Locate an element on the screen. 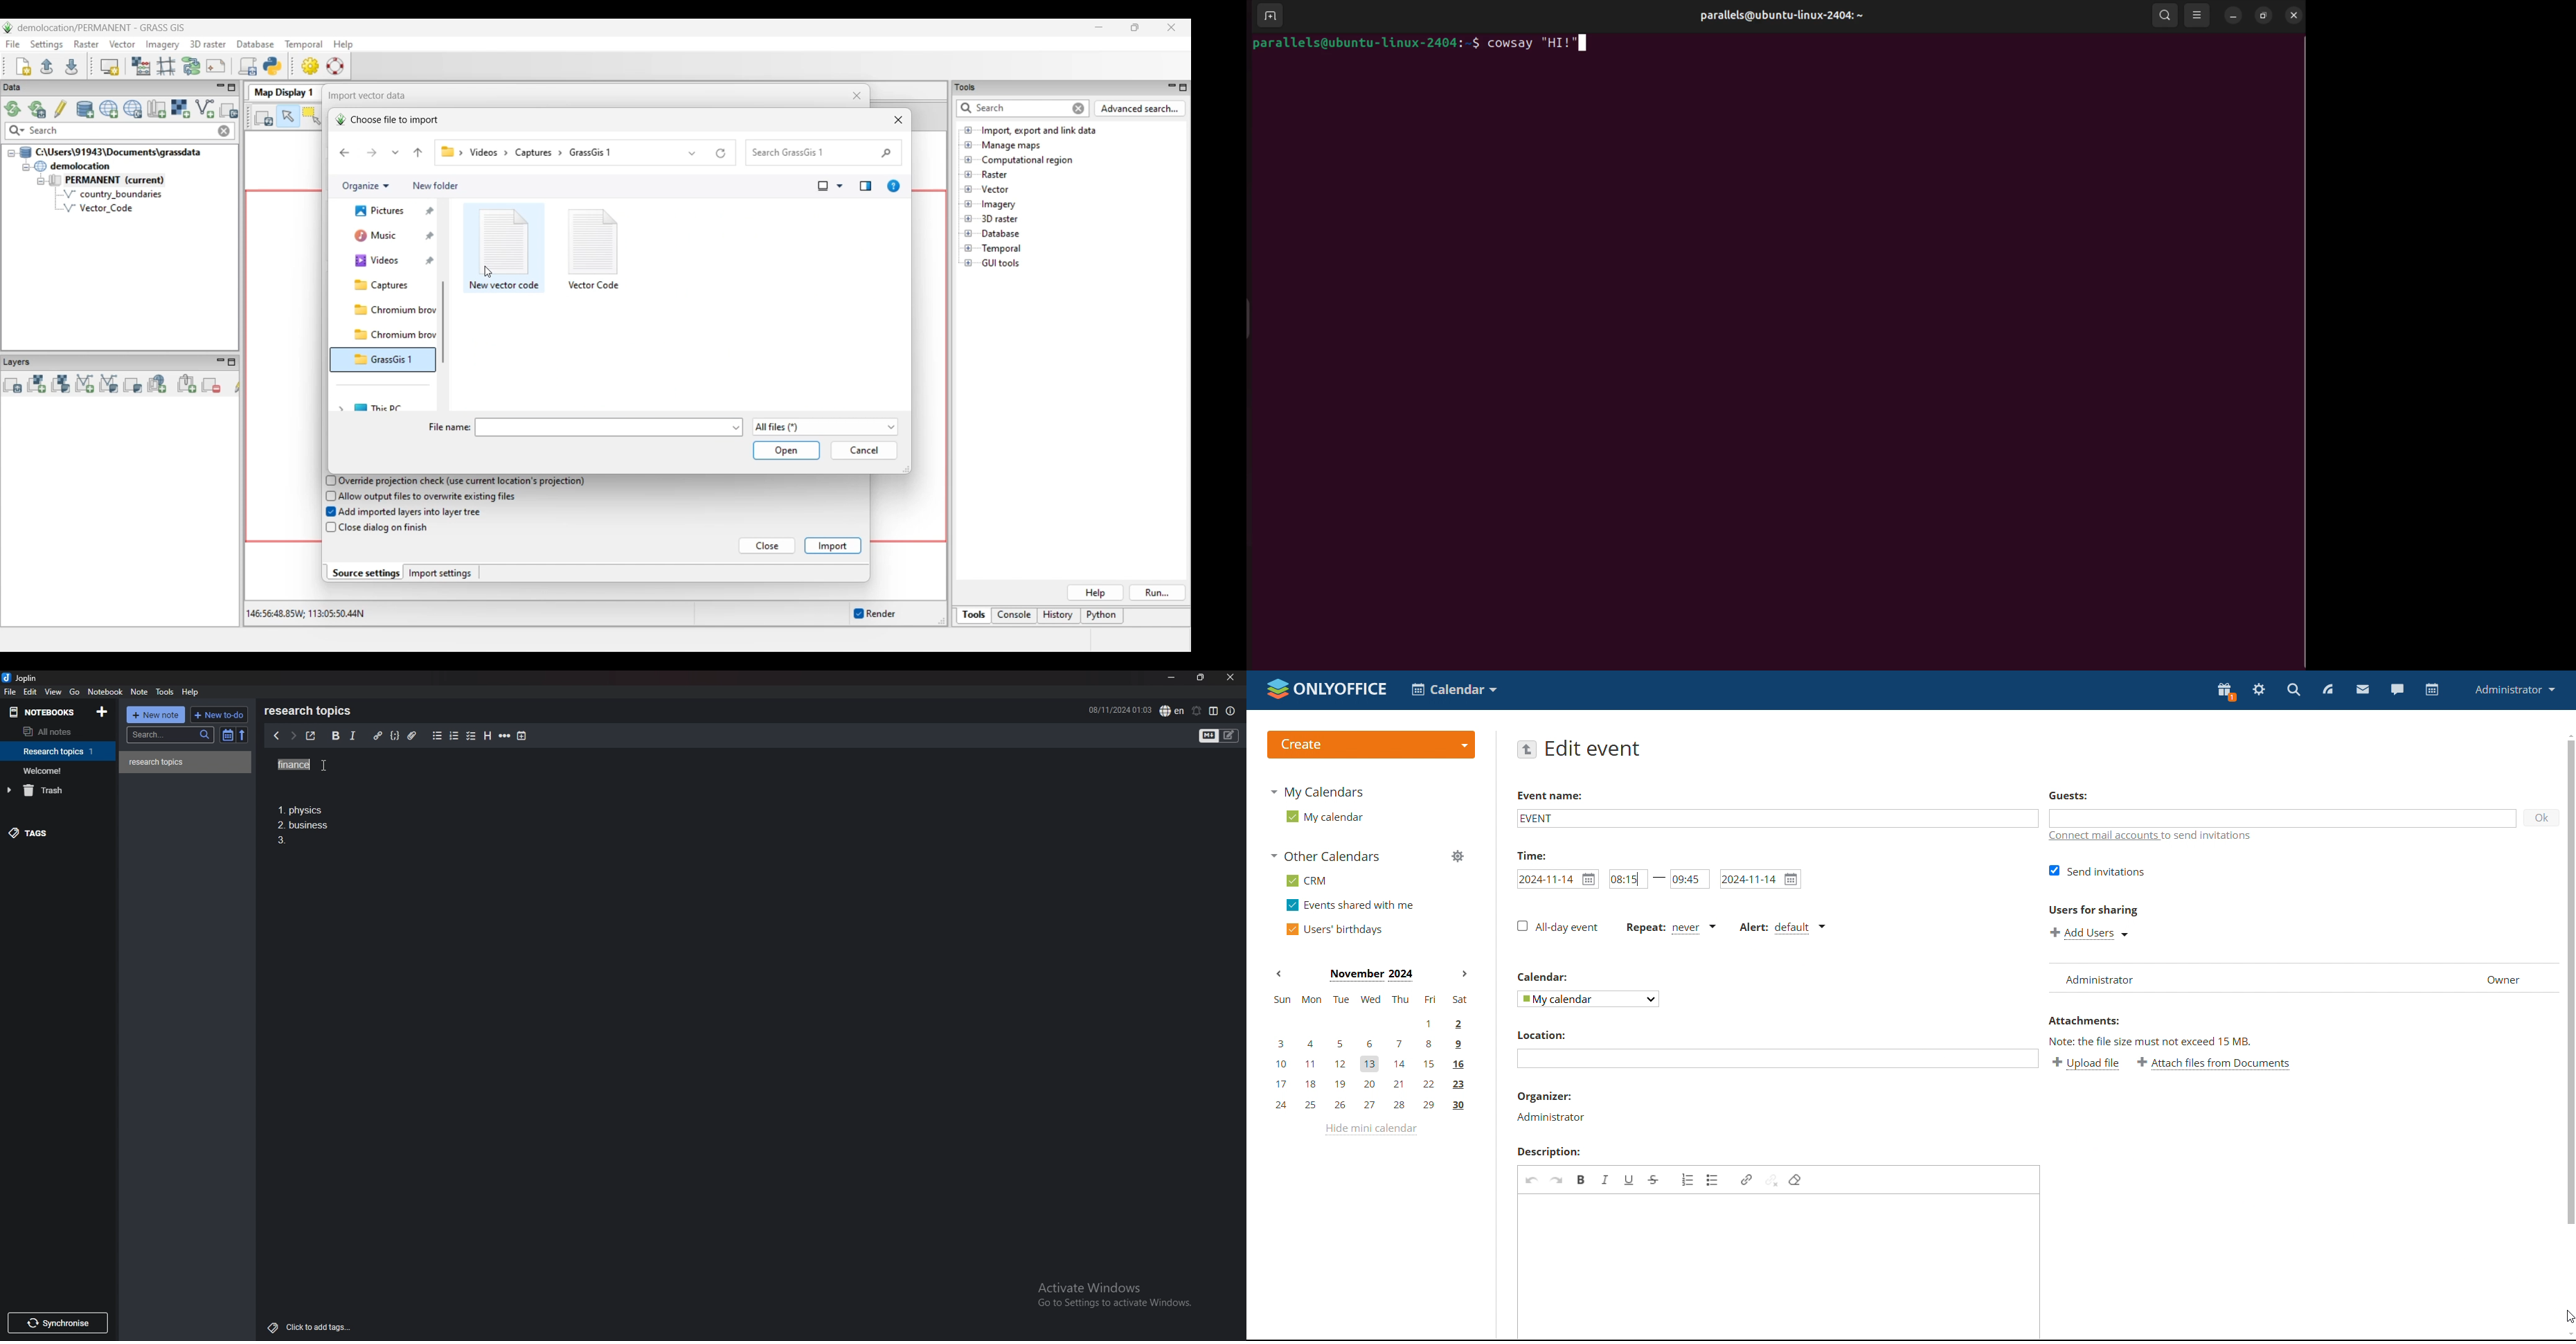  calendar is located at coordinates (2431, 690).